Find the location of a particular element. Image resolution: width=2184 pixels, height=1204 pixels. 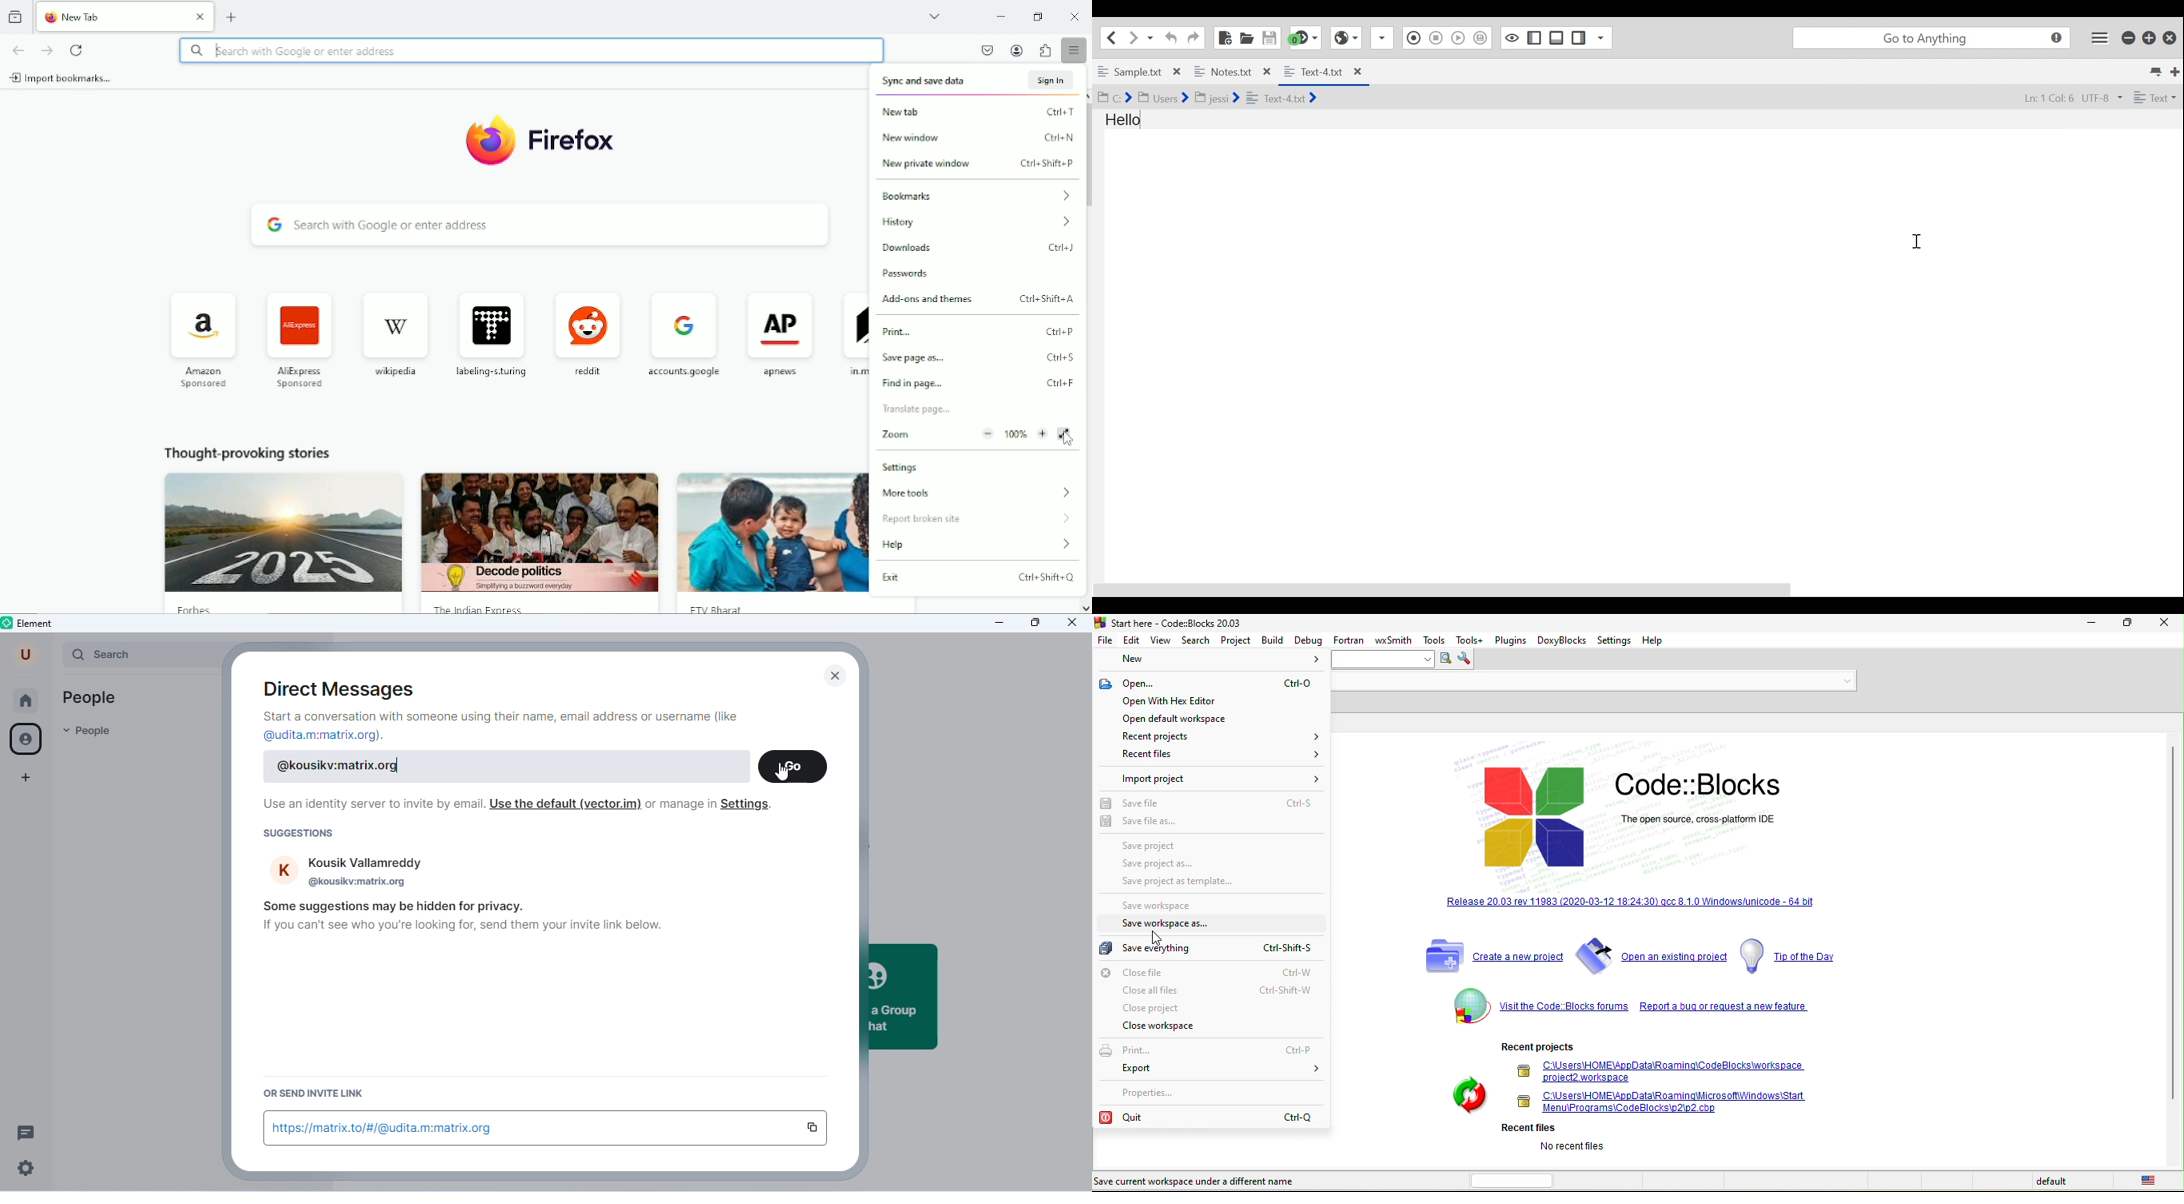

people is located at coordinates (88, 732).